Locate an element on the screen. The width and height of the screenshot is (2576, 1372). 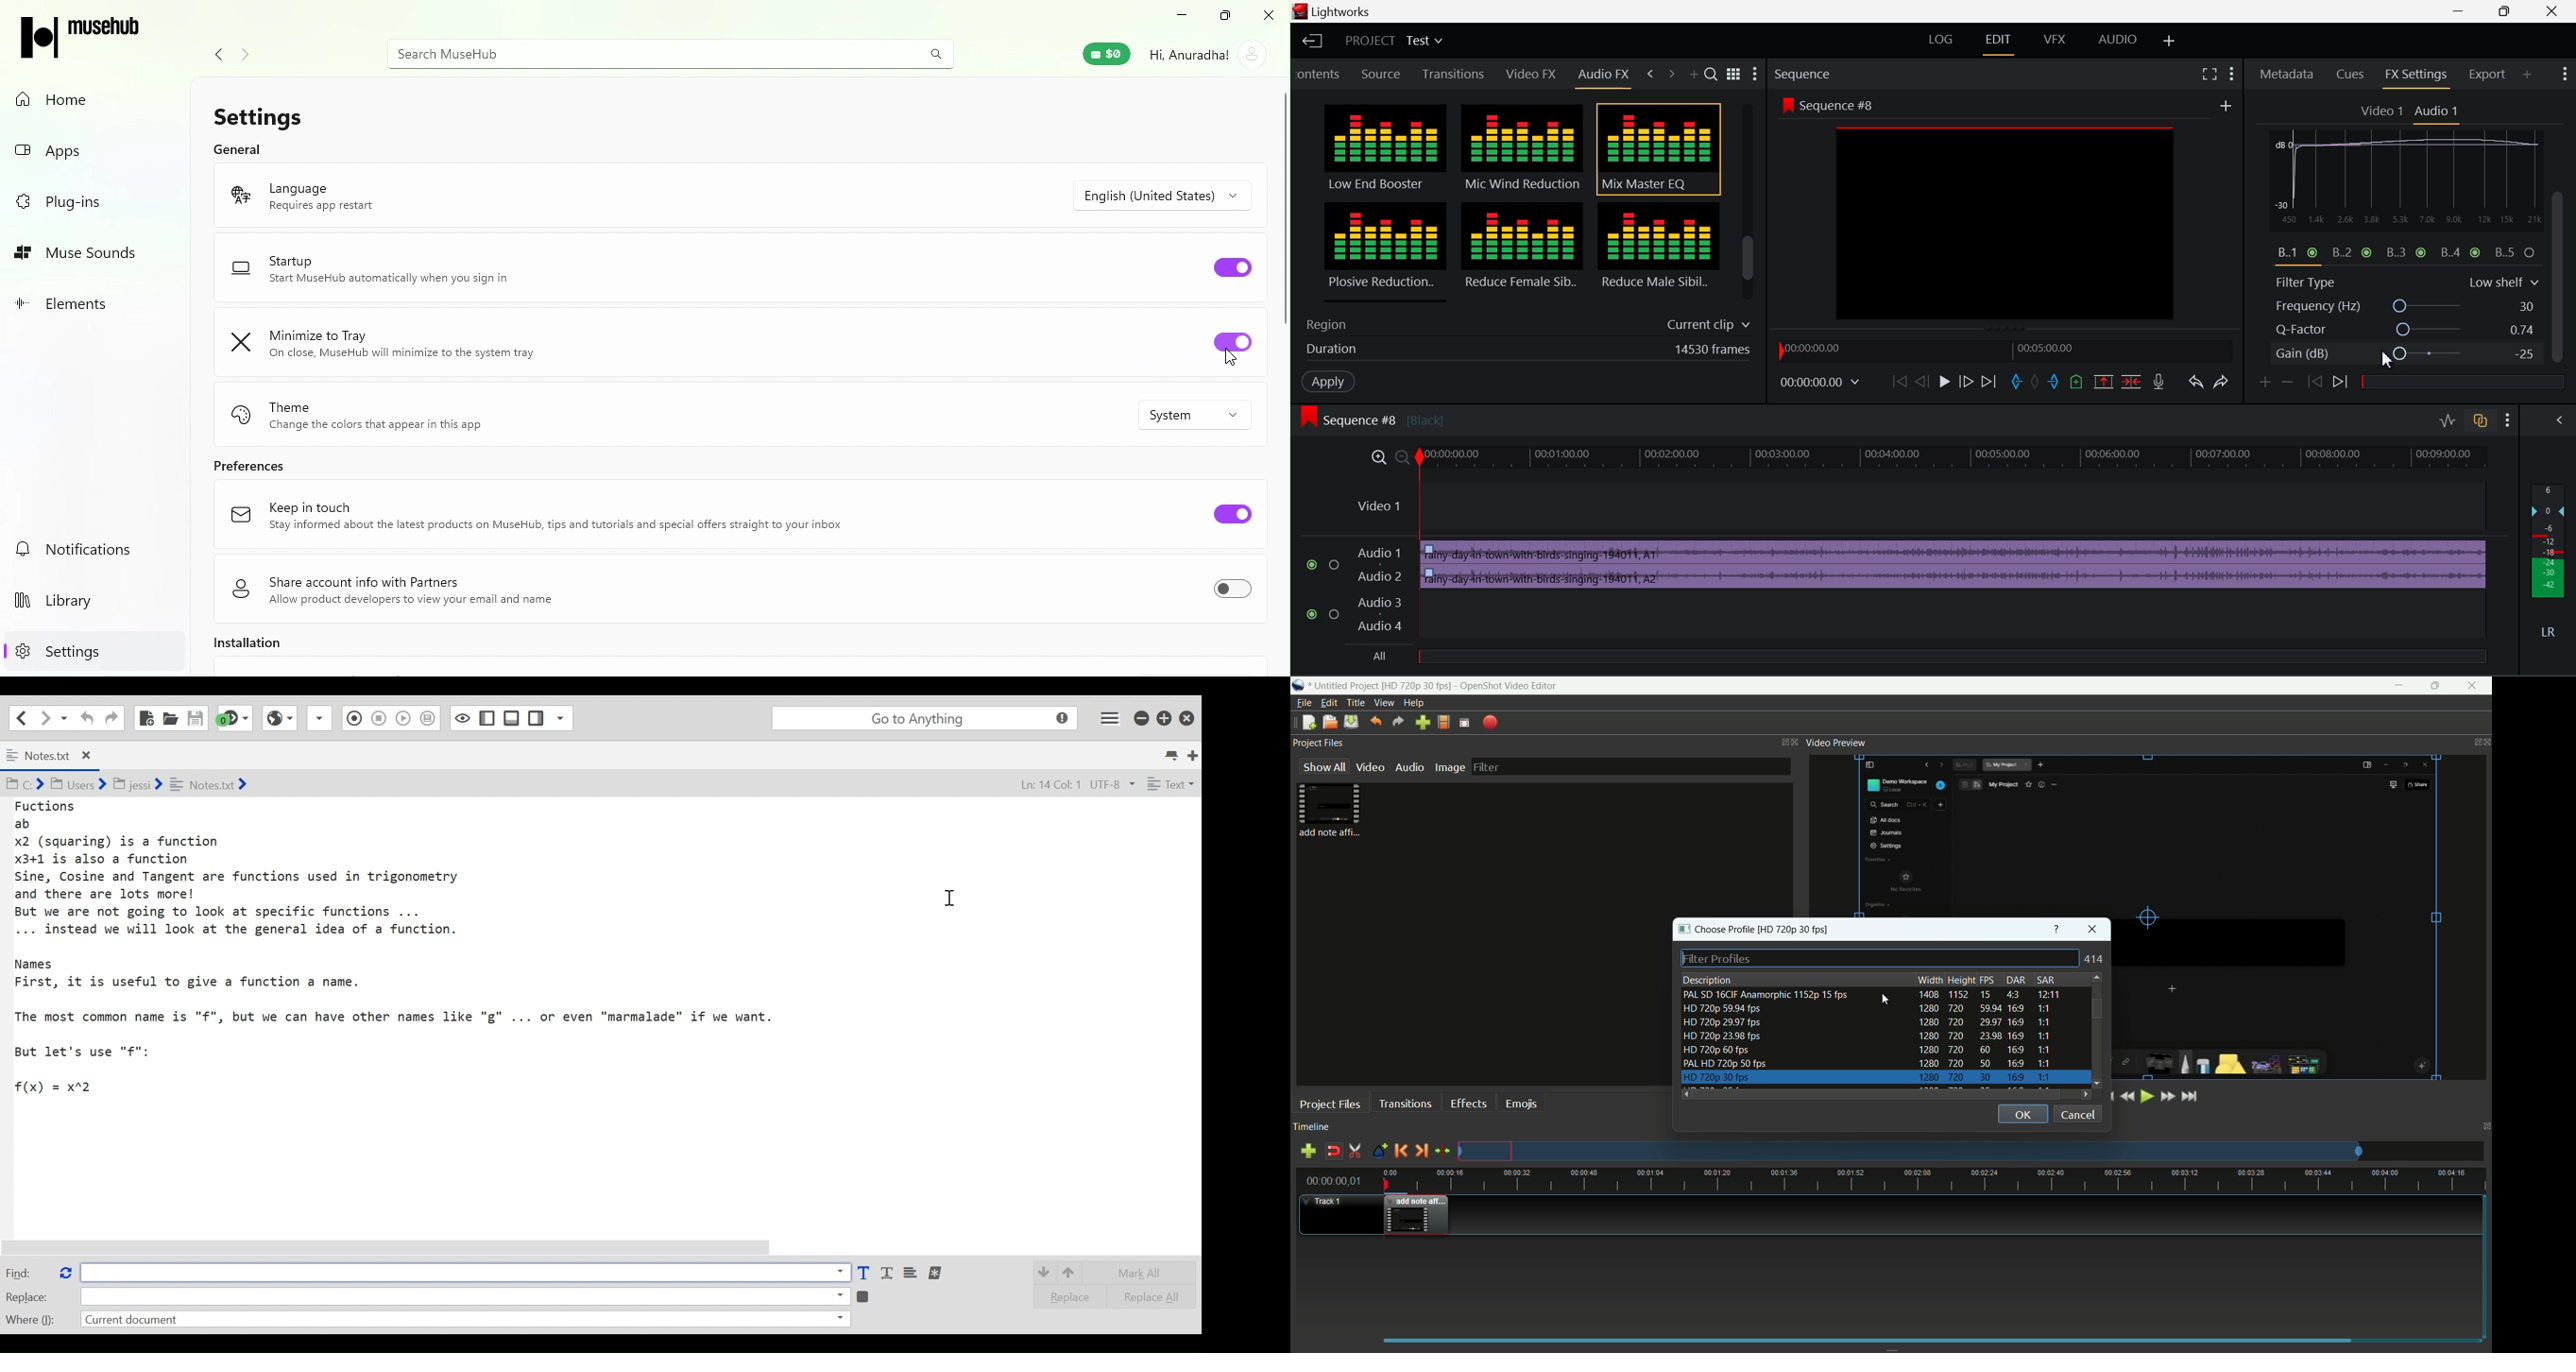
Settings General is located at coordinates (355, 124).